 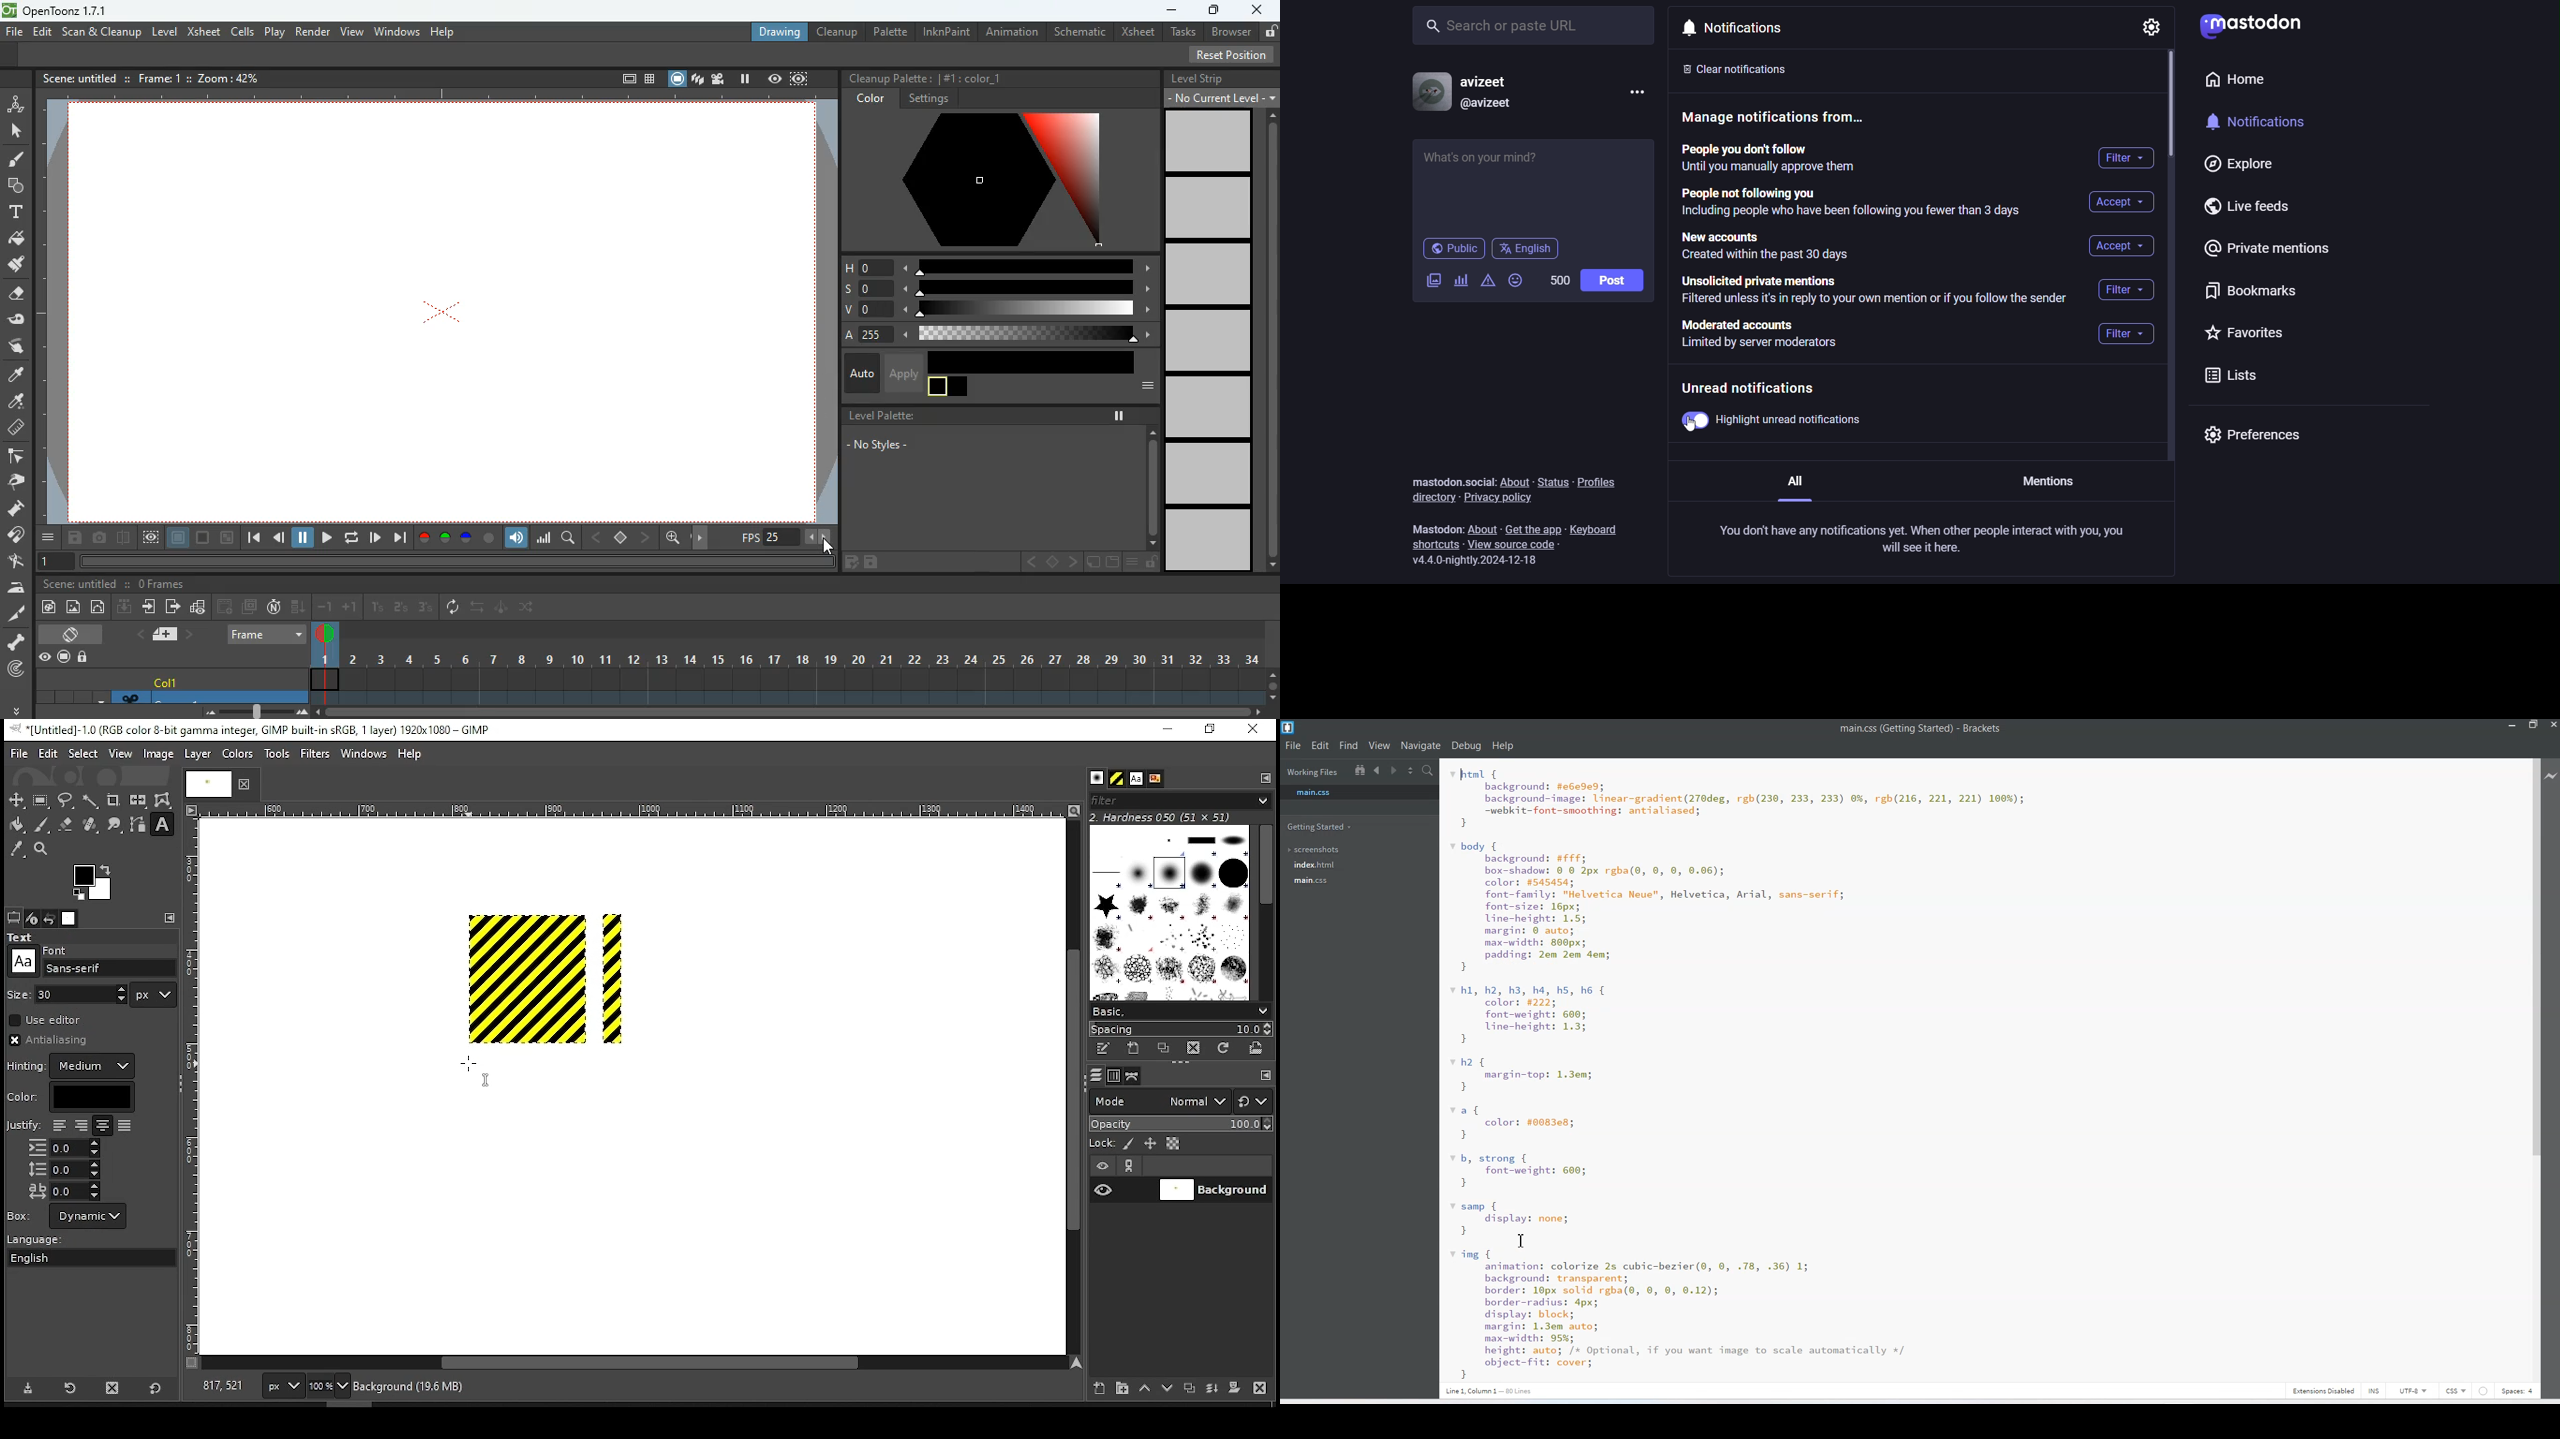 I want to click on public, so click(x=1453, y=251).